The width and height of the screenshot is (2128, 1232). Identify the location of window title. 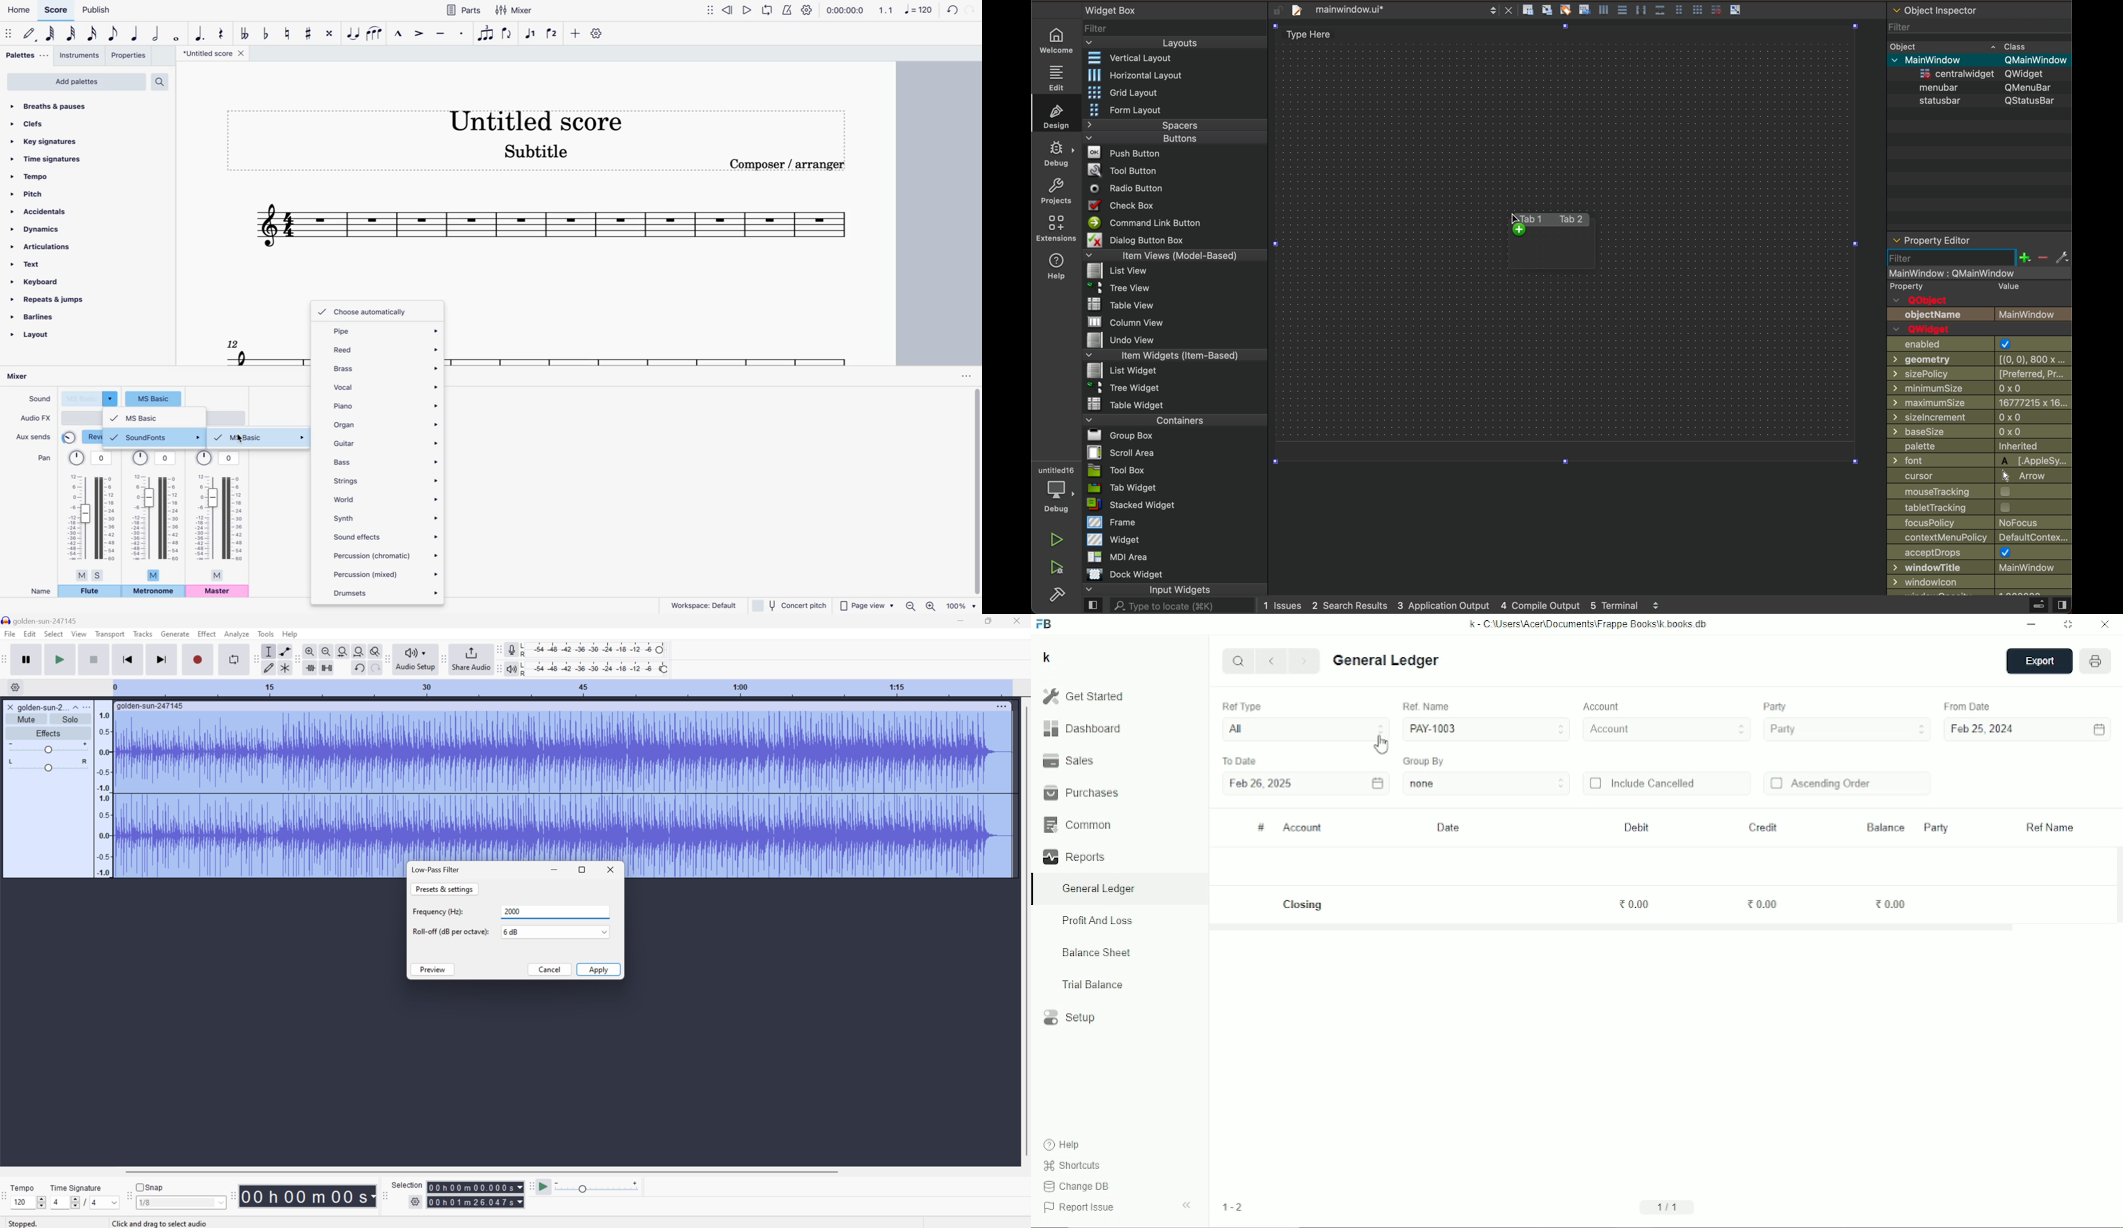
(1981, 568).